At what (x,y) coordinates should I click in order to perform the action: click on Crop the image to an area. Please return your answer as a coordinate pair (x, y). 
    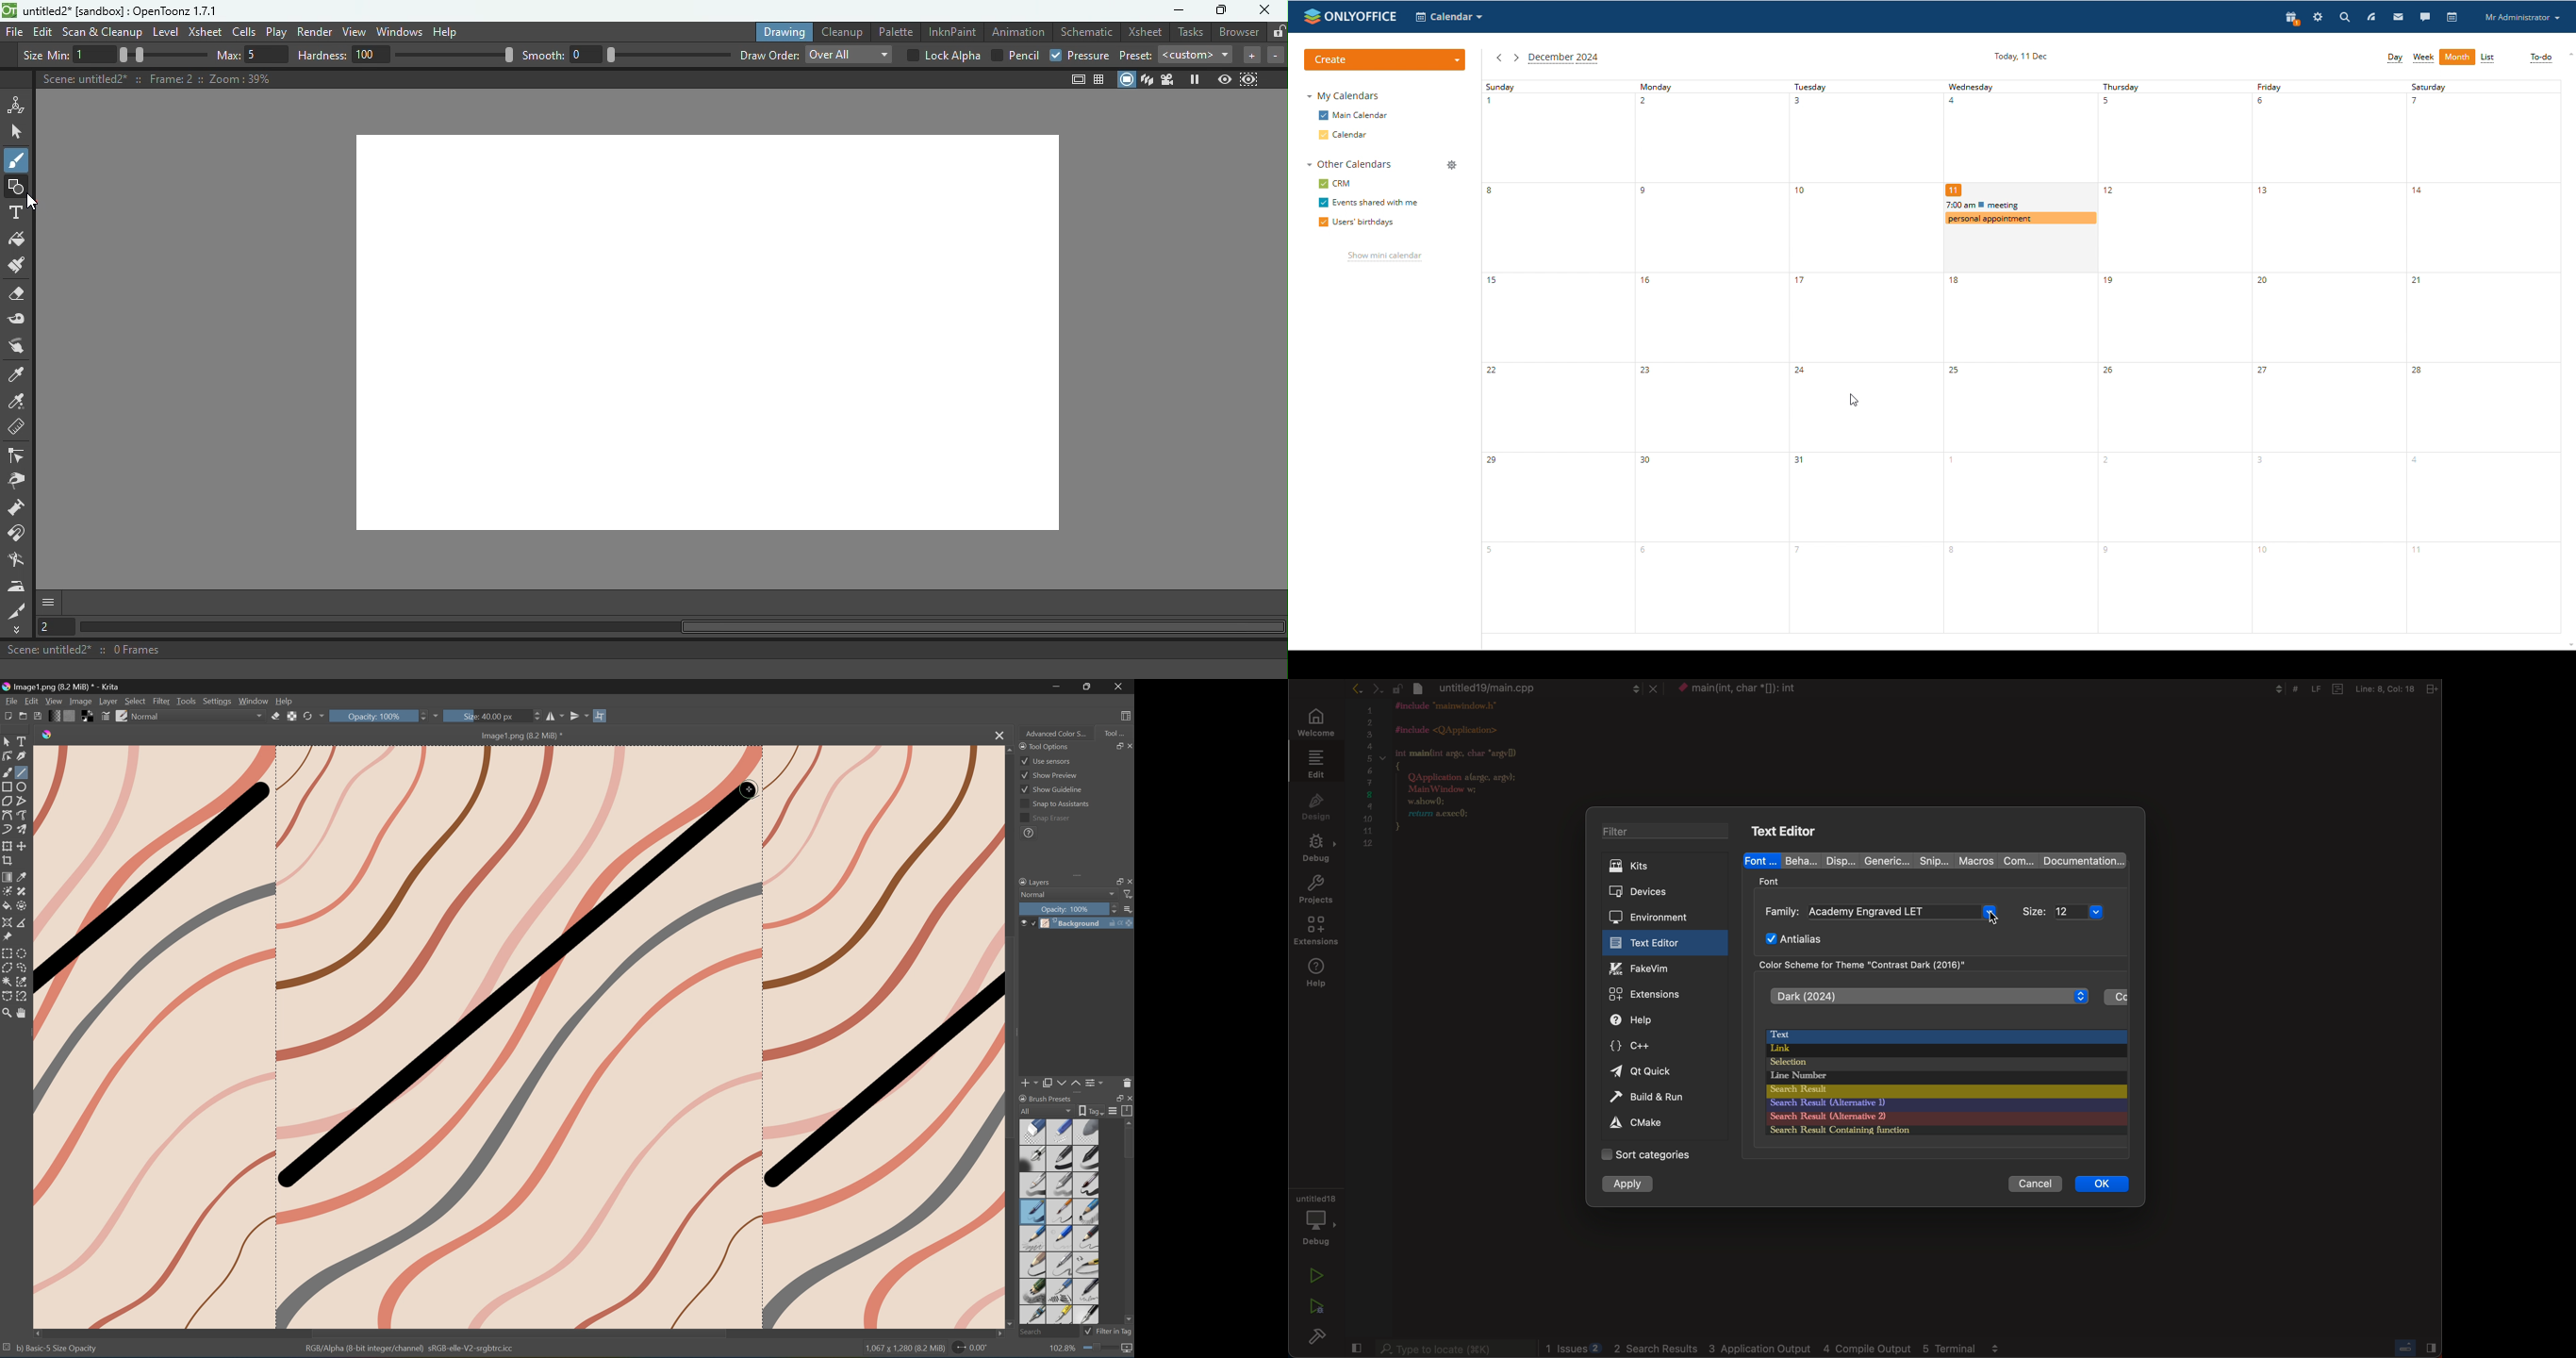
    Looking at the image, I should click on (7, 861).